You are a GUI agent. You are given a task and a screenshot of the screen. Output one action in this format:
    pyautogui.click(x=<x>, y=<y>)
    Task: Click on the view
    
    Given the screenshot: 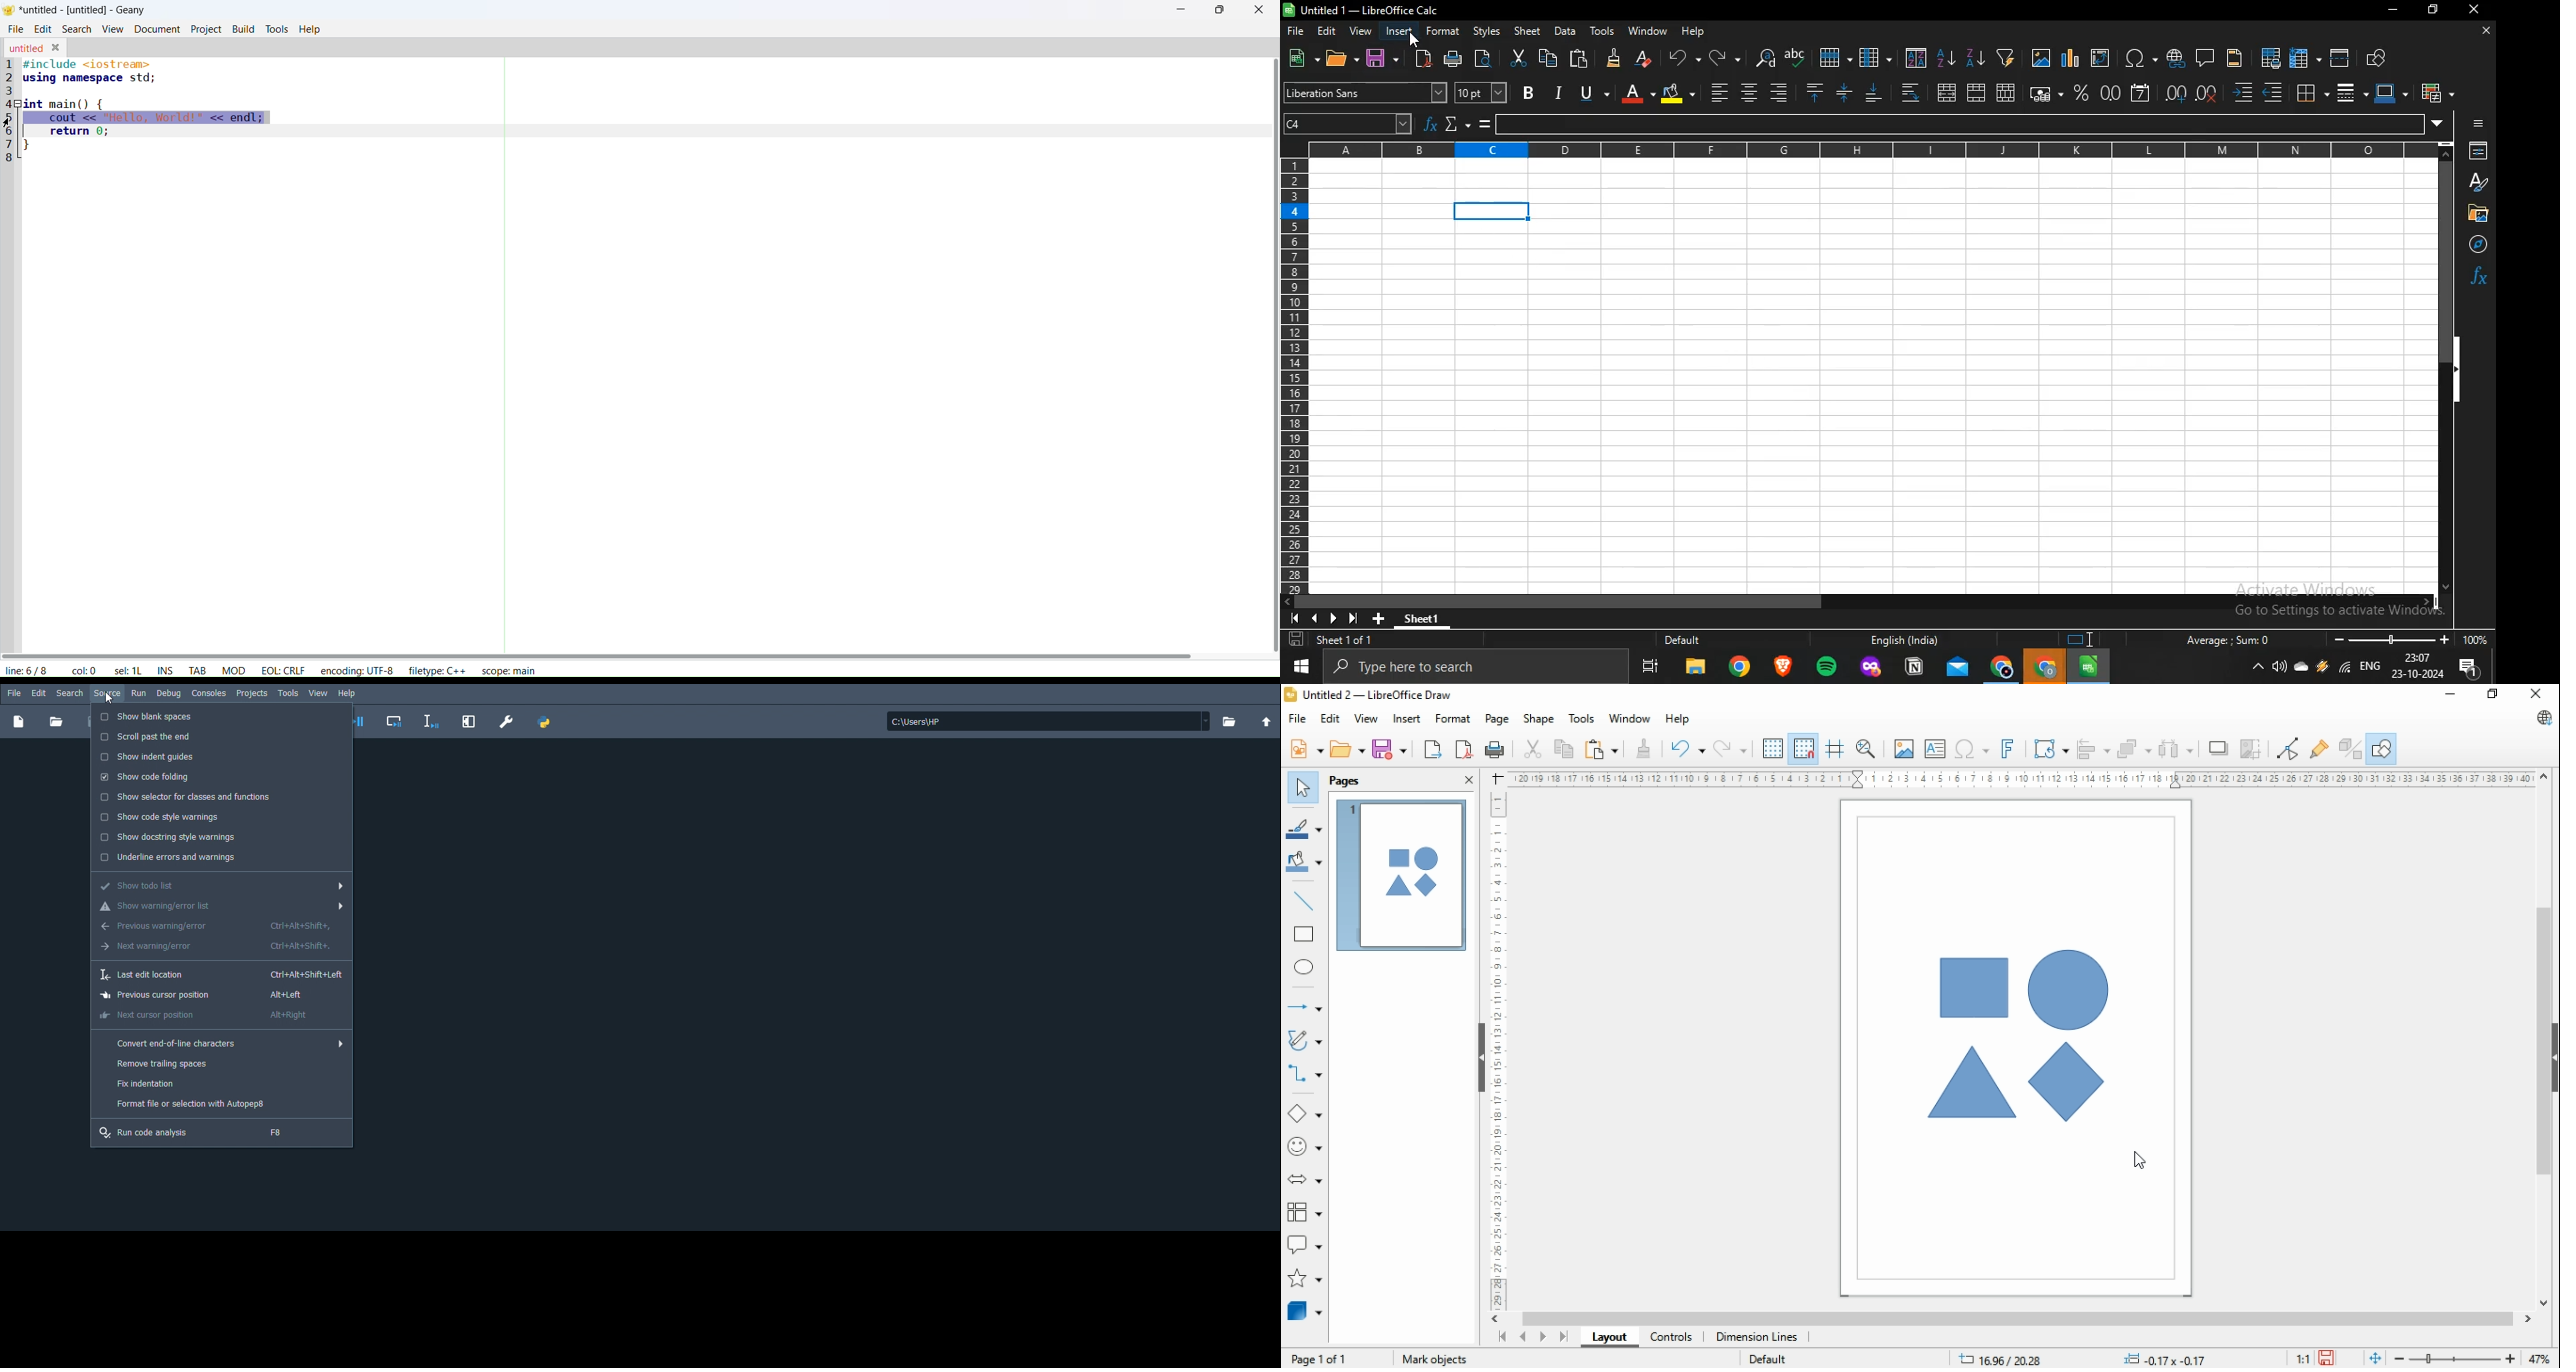 What is the action you would take?
    pyautogui.click(x=114, y=29)
    